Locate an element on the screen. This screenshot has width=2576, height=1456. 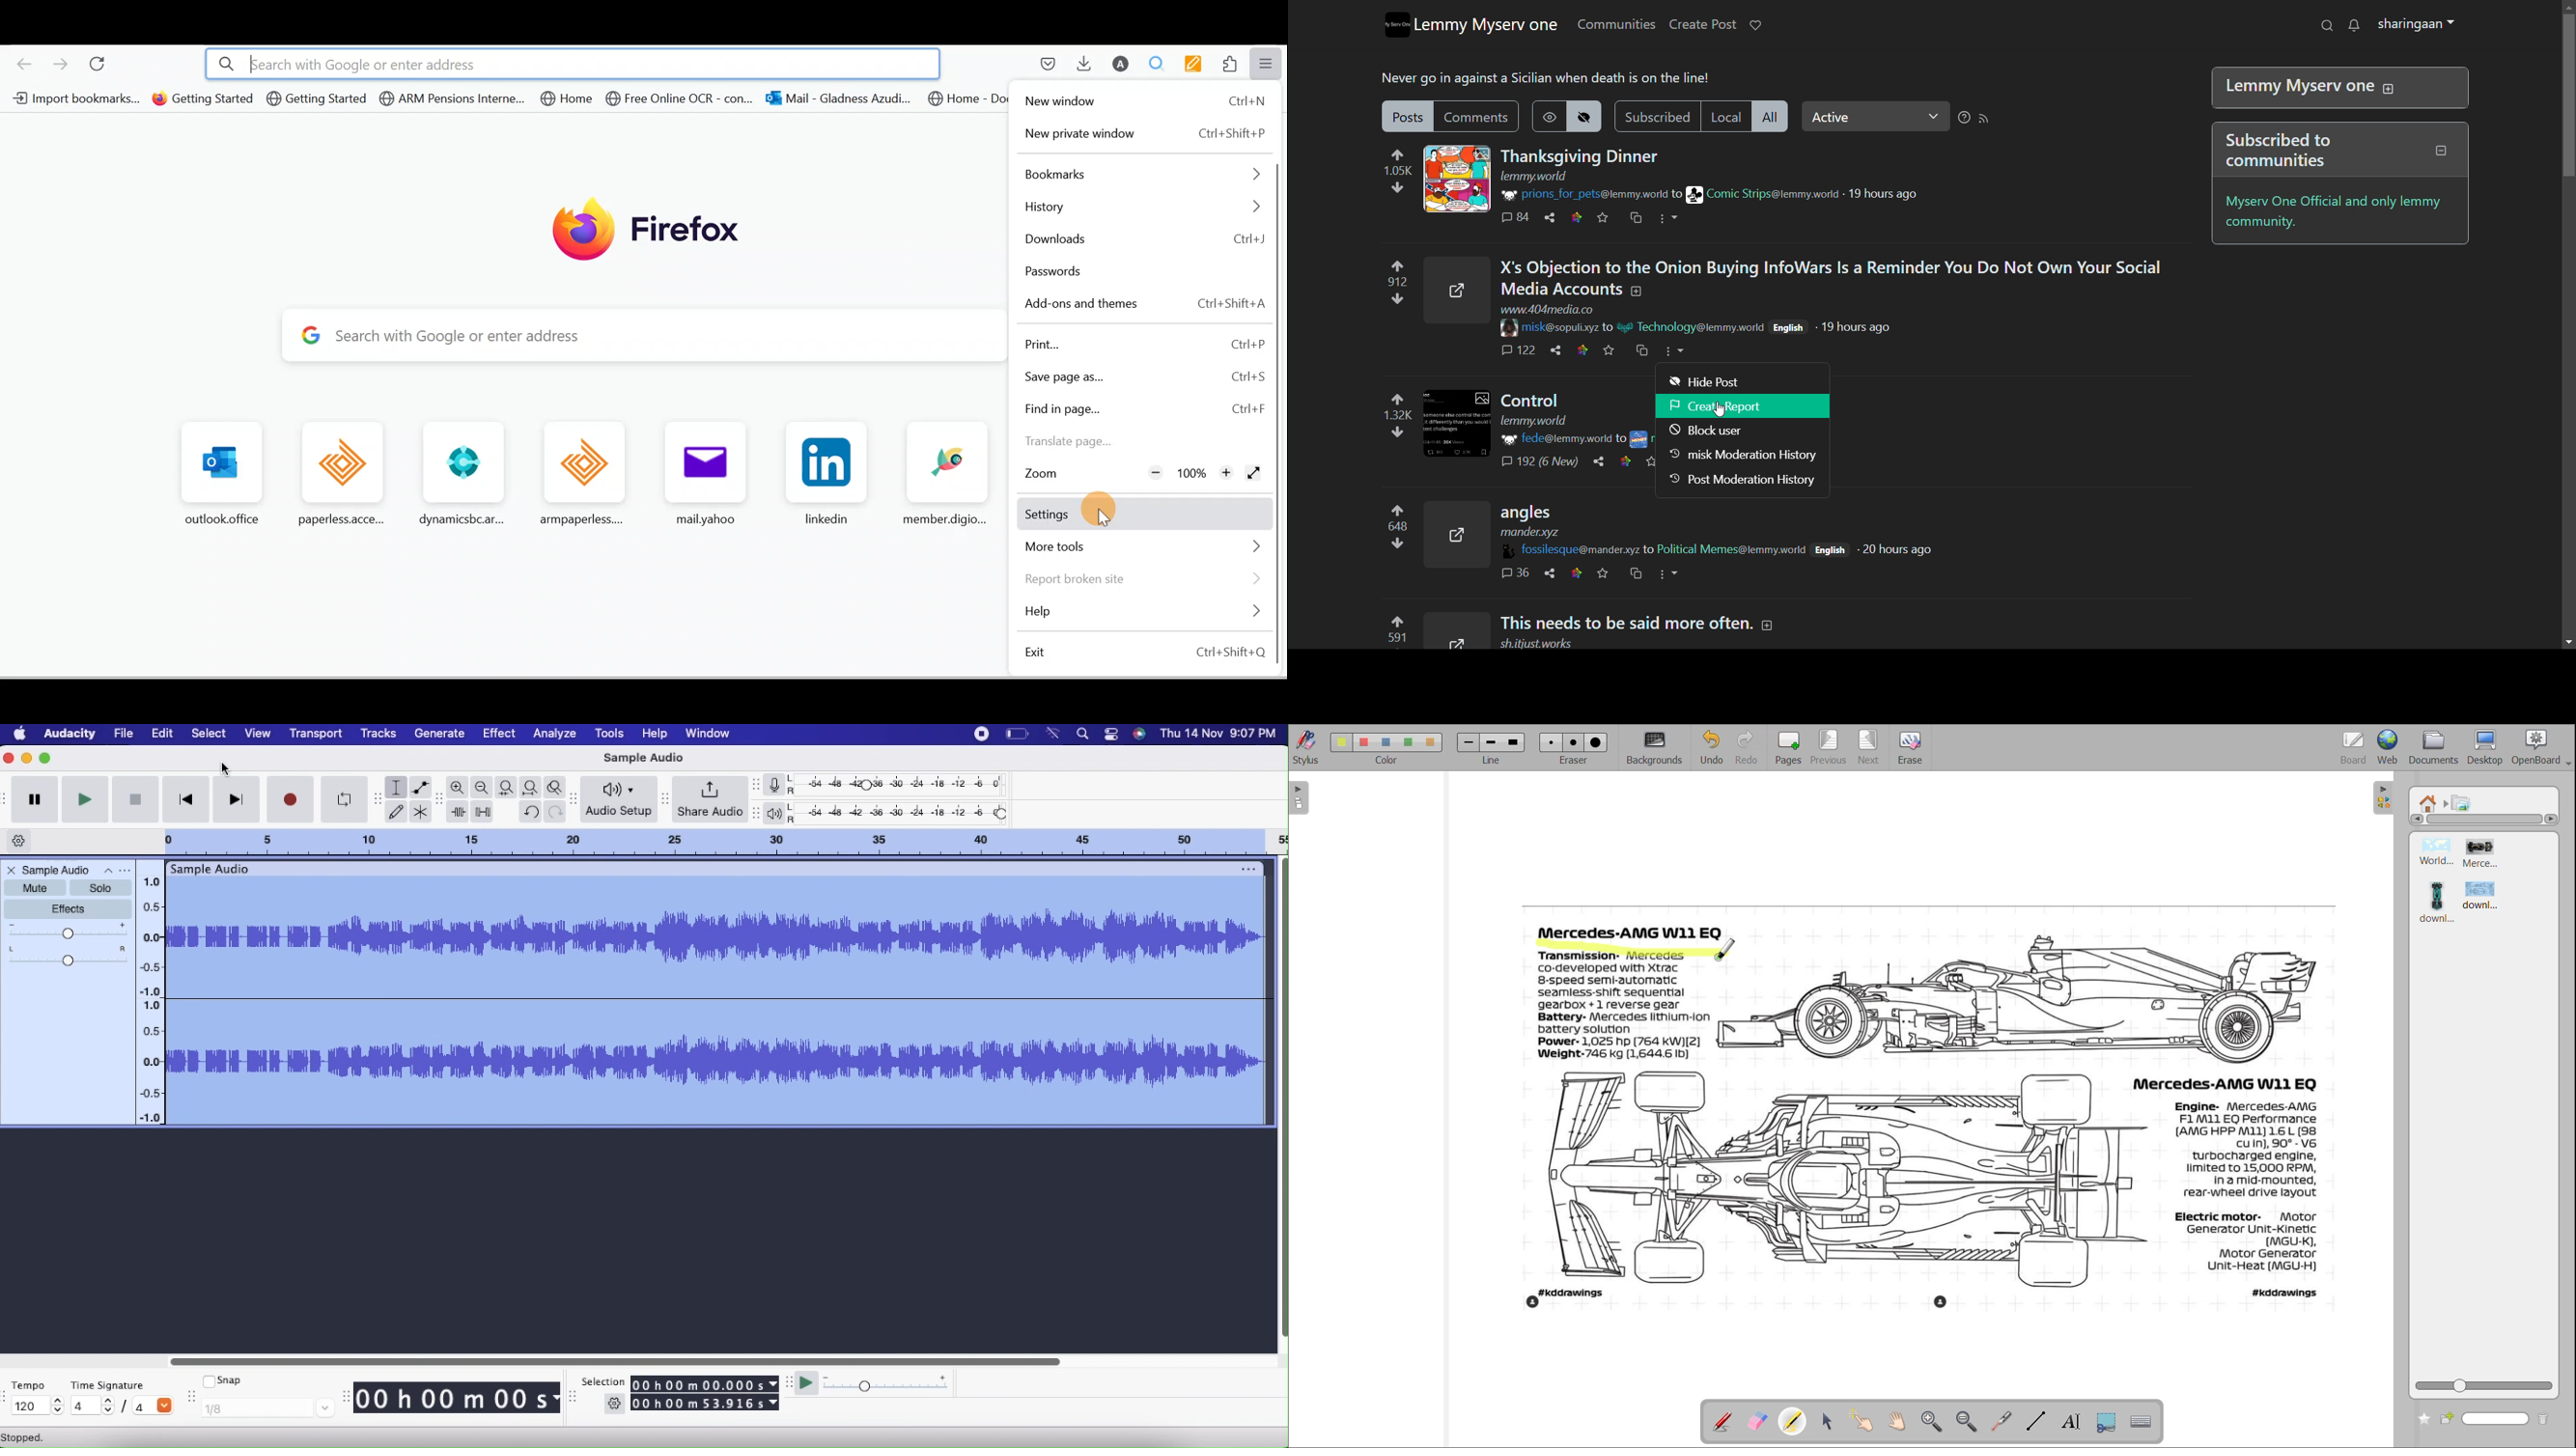
New window    Ctrl+N is located at coordinates (1149, 101).